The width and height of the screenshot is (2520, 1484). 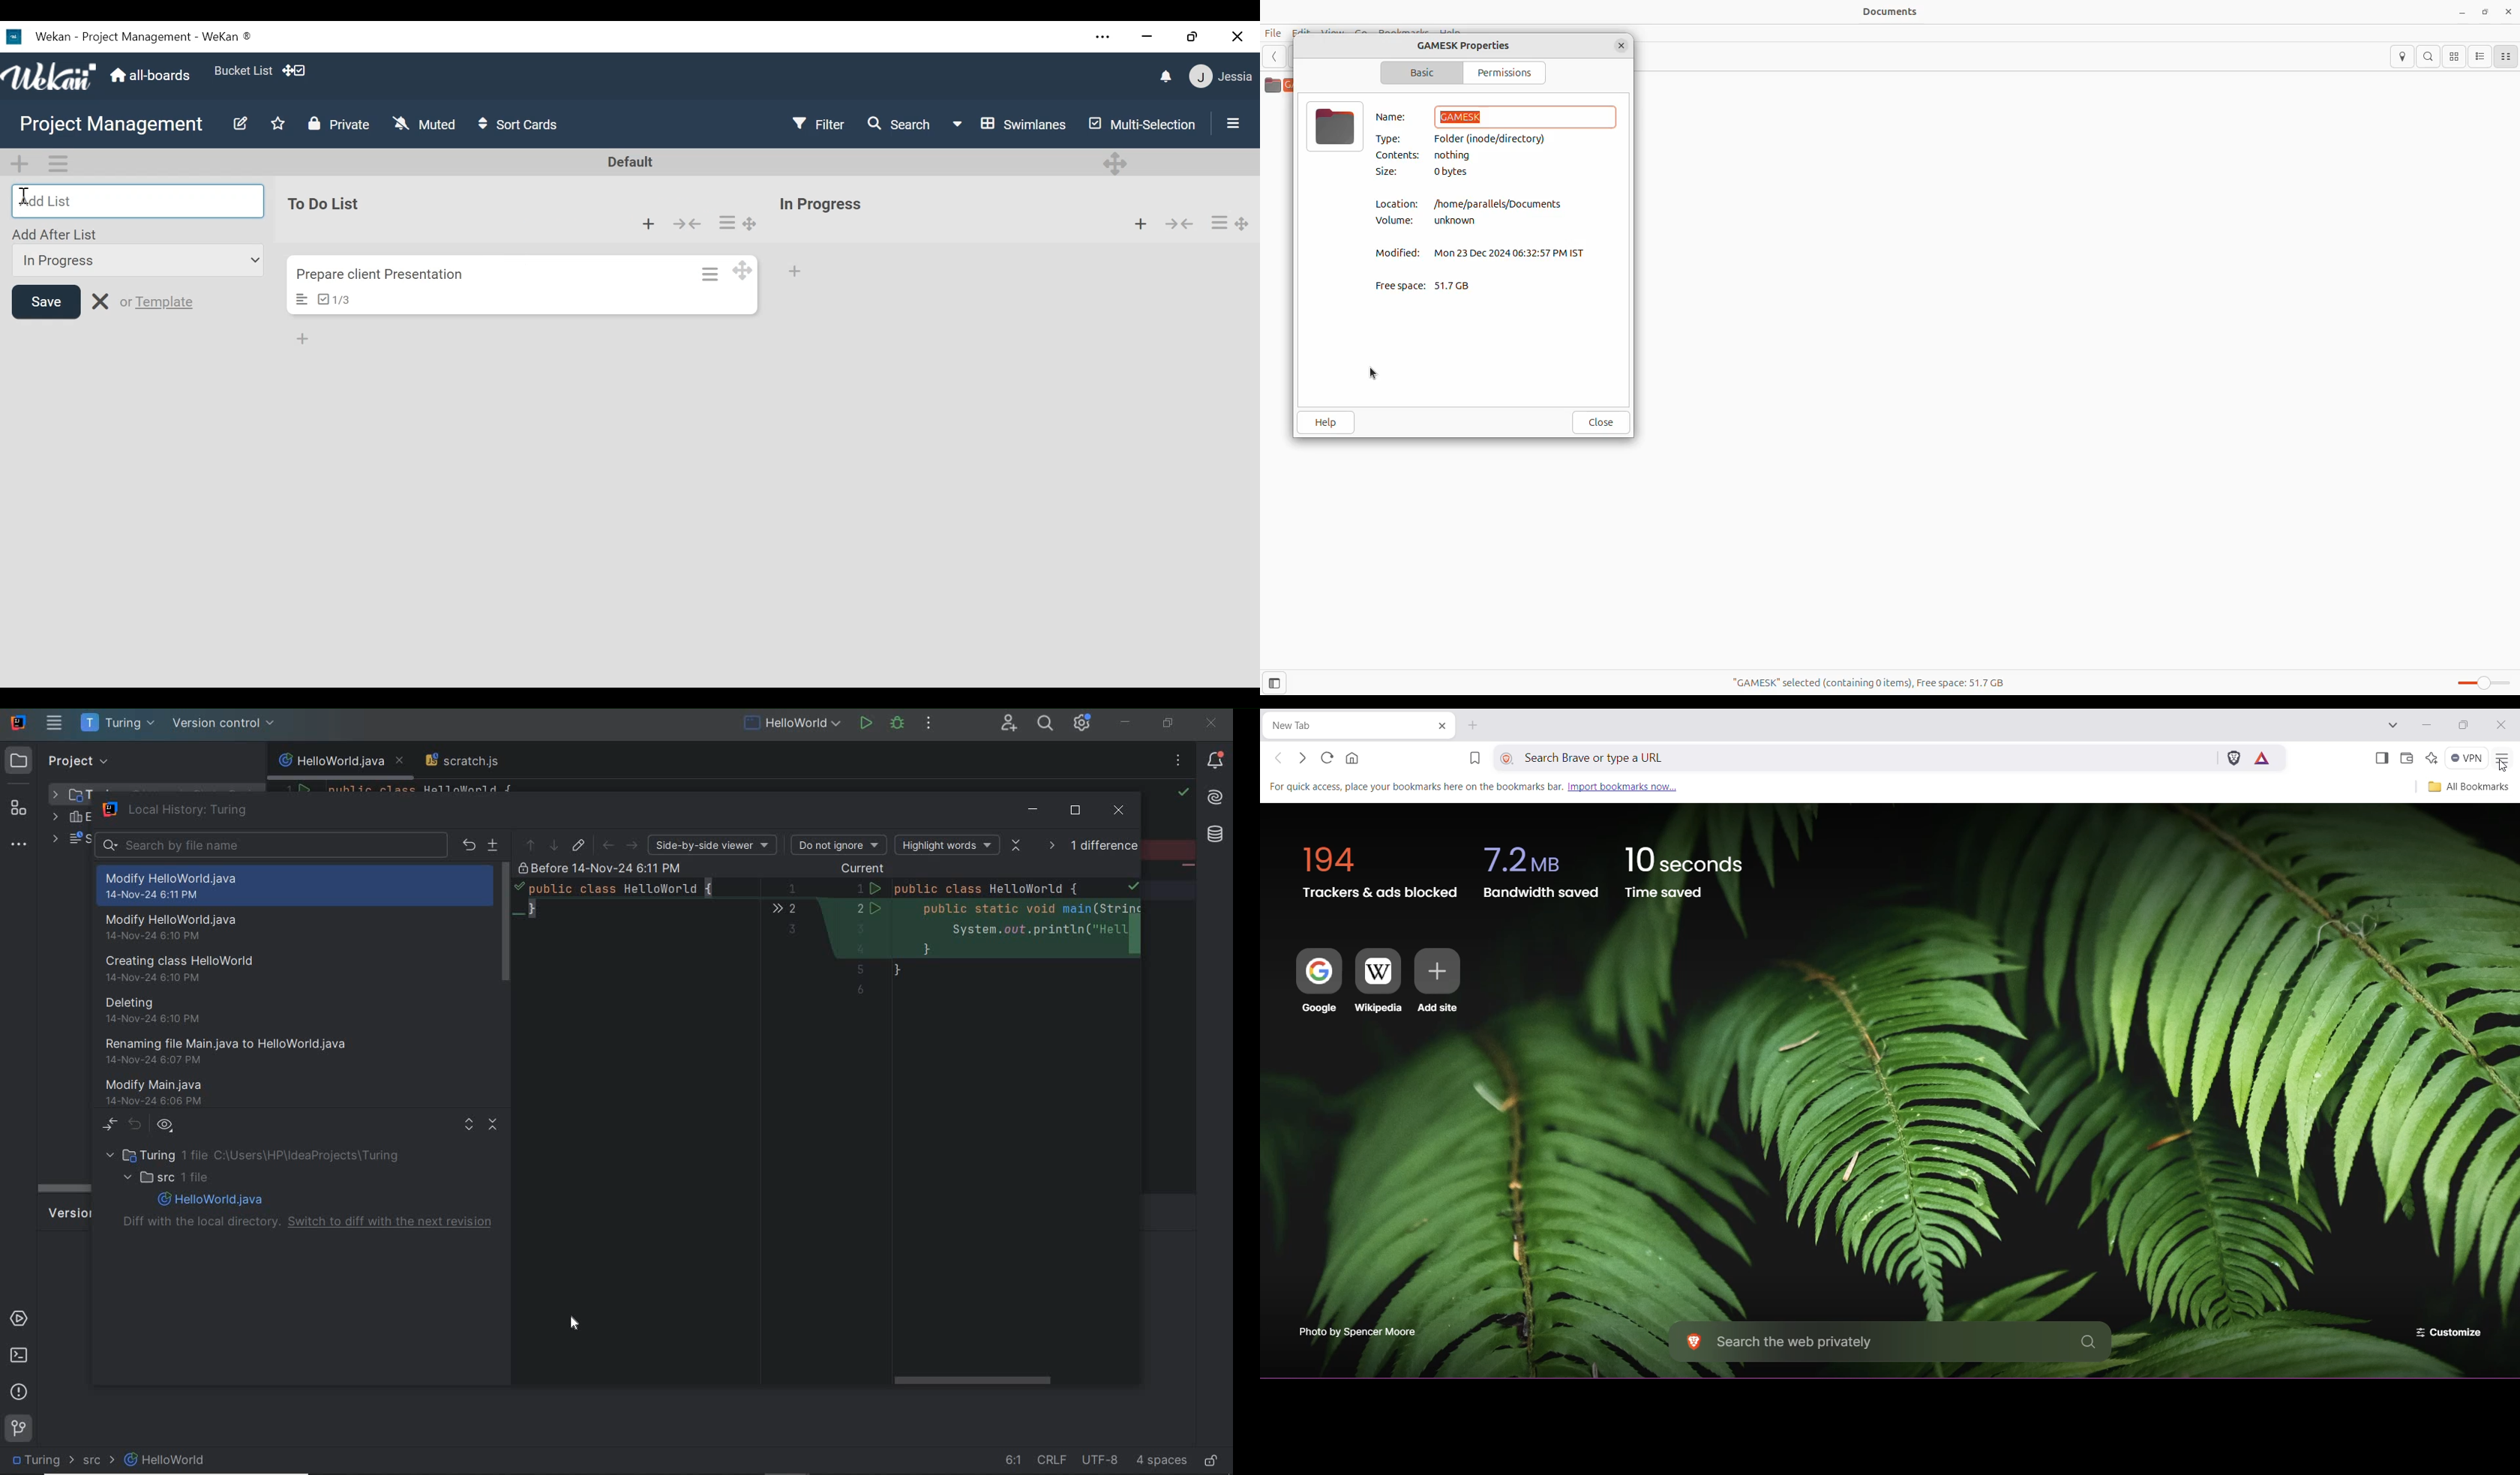 What do you see at coordinates (99, 301) in the screenshot?
I see `Cancel` at bounding box center [99, 301].